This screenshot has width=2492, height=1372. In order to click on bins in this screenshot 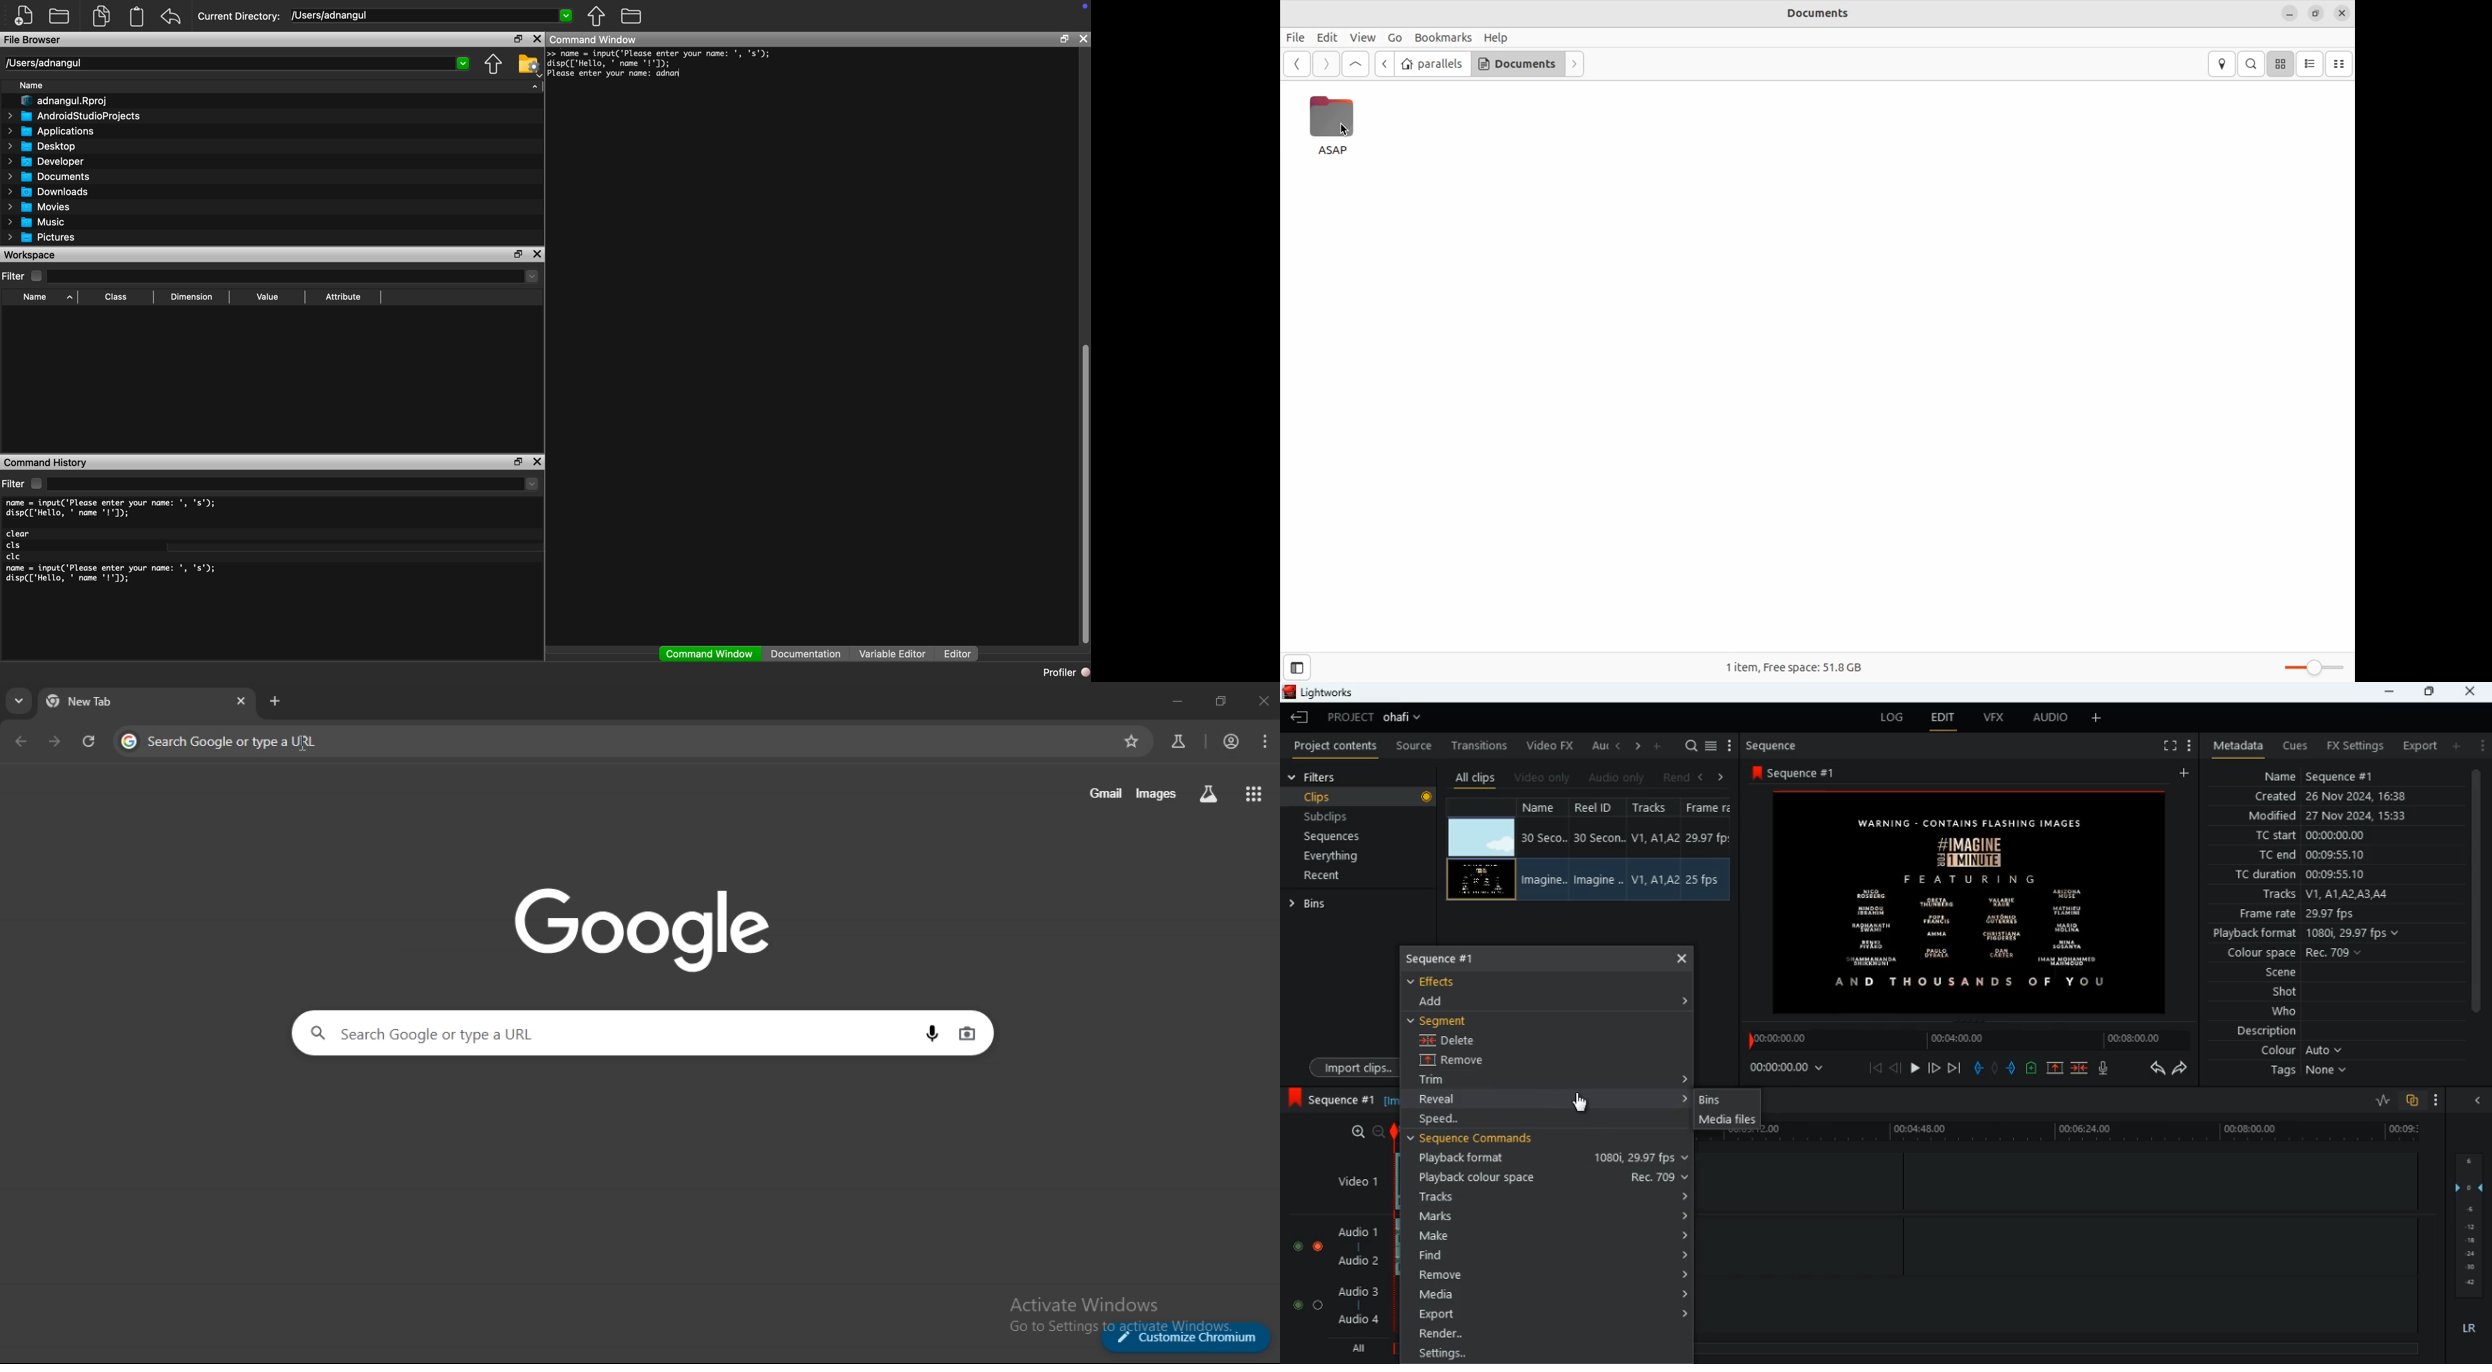, I will do `click(1723, 1100)`.